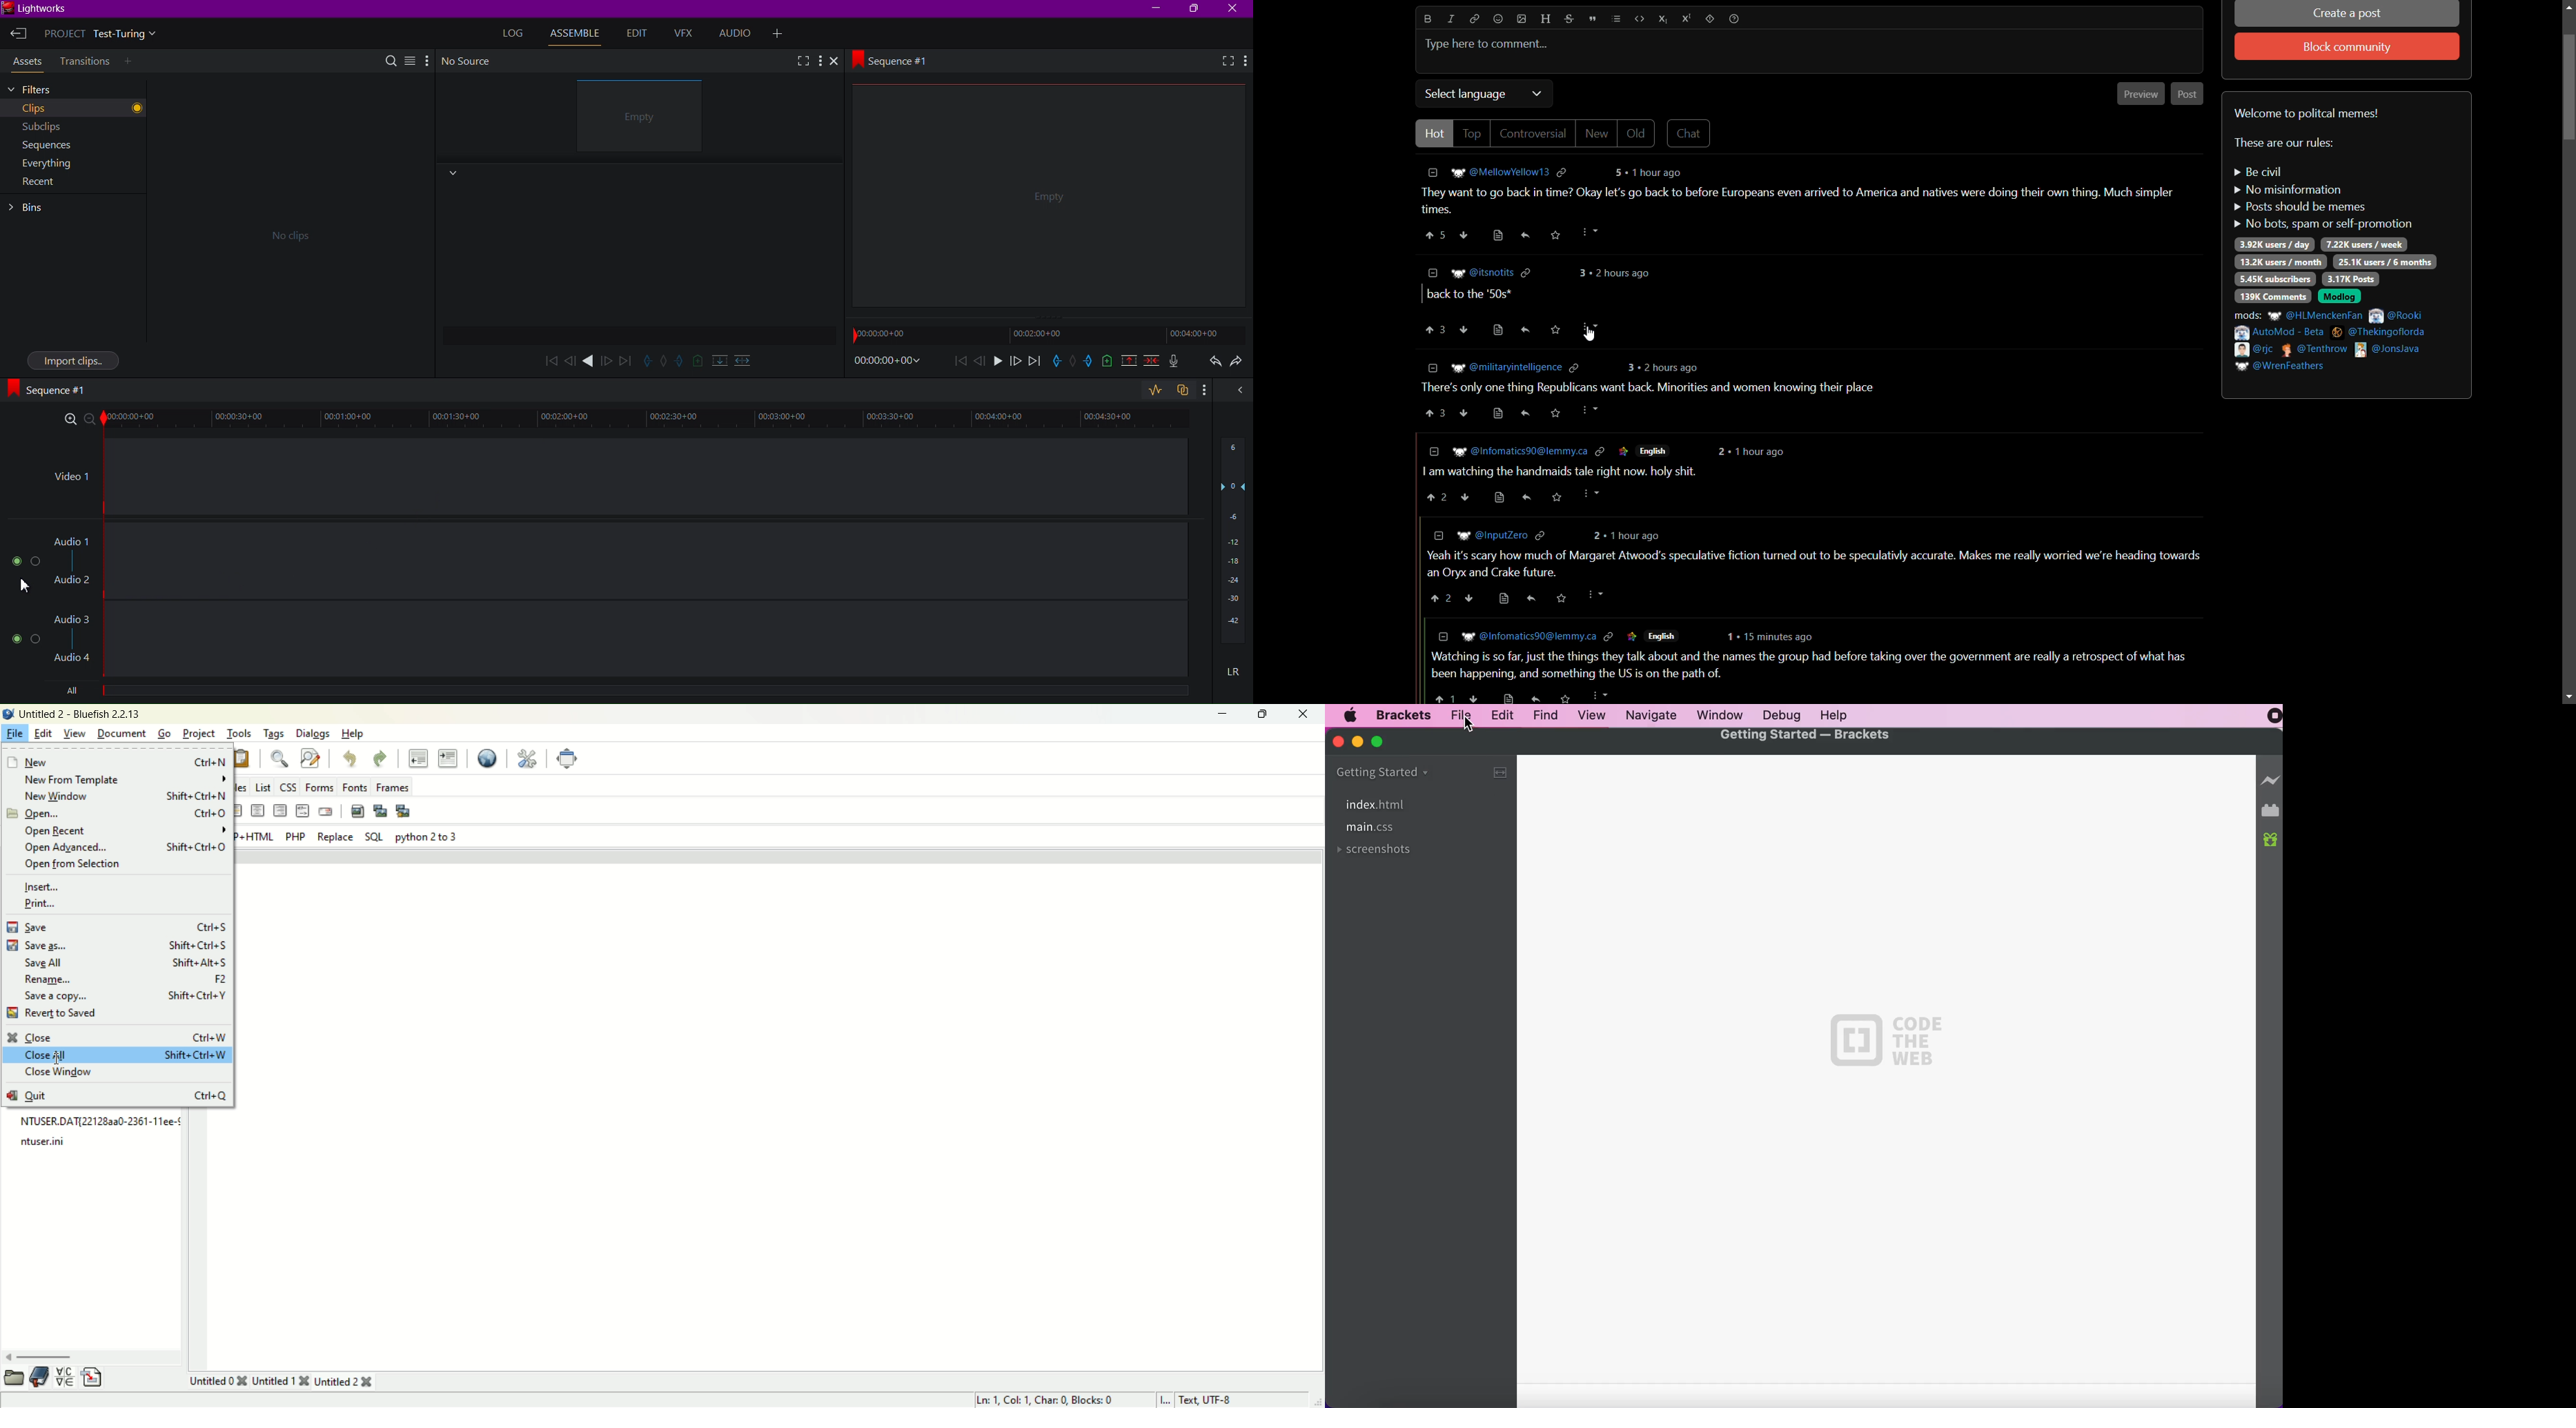  What do you see at coordinates (740, 34) in the screenshot?
I see `Audio` at bounding box center [740, 34].